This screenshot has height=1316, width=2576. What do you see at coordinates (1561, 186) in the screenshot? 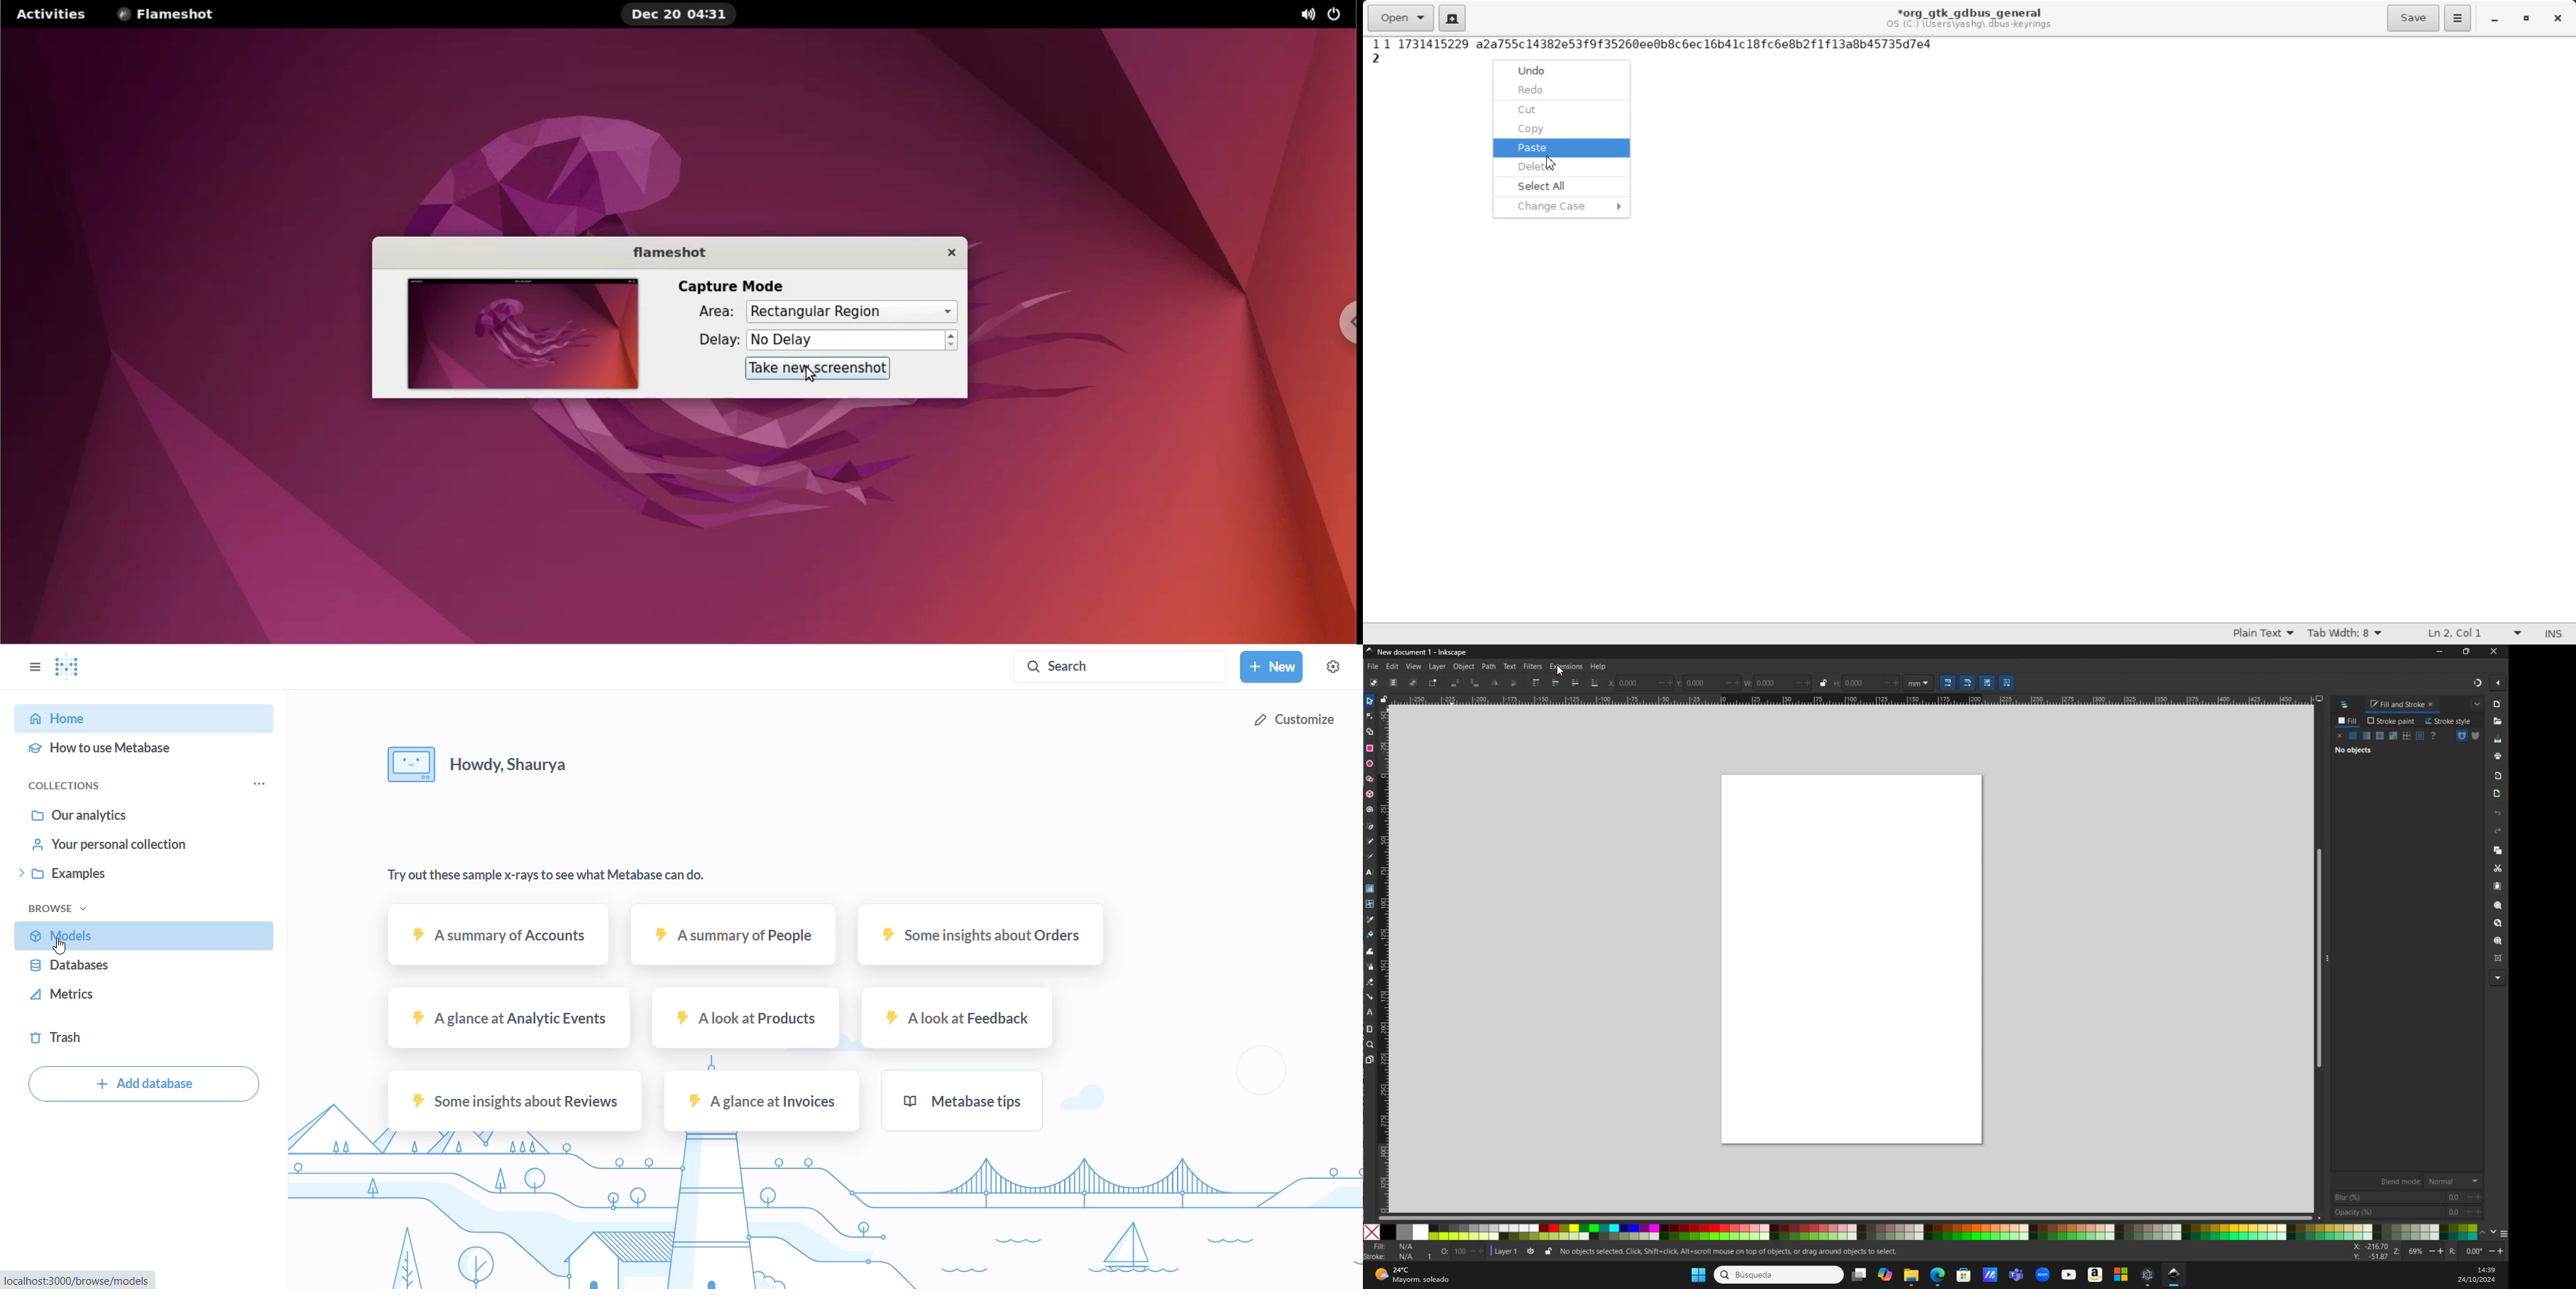
I see `select all ` at bounding box center [1561, 186].